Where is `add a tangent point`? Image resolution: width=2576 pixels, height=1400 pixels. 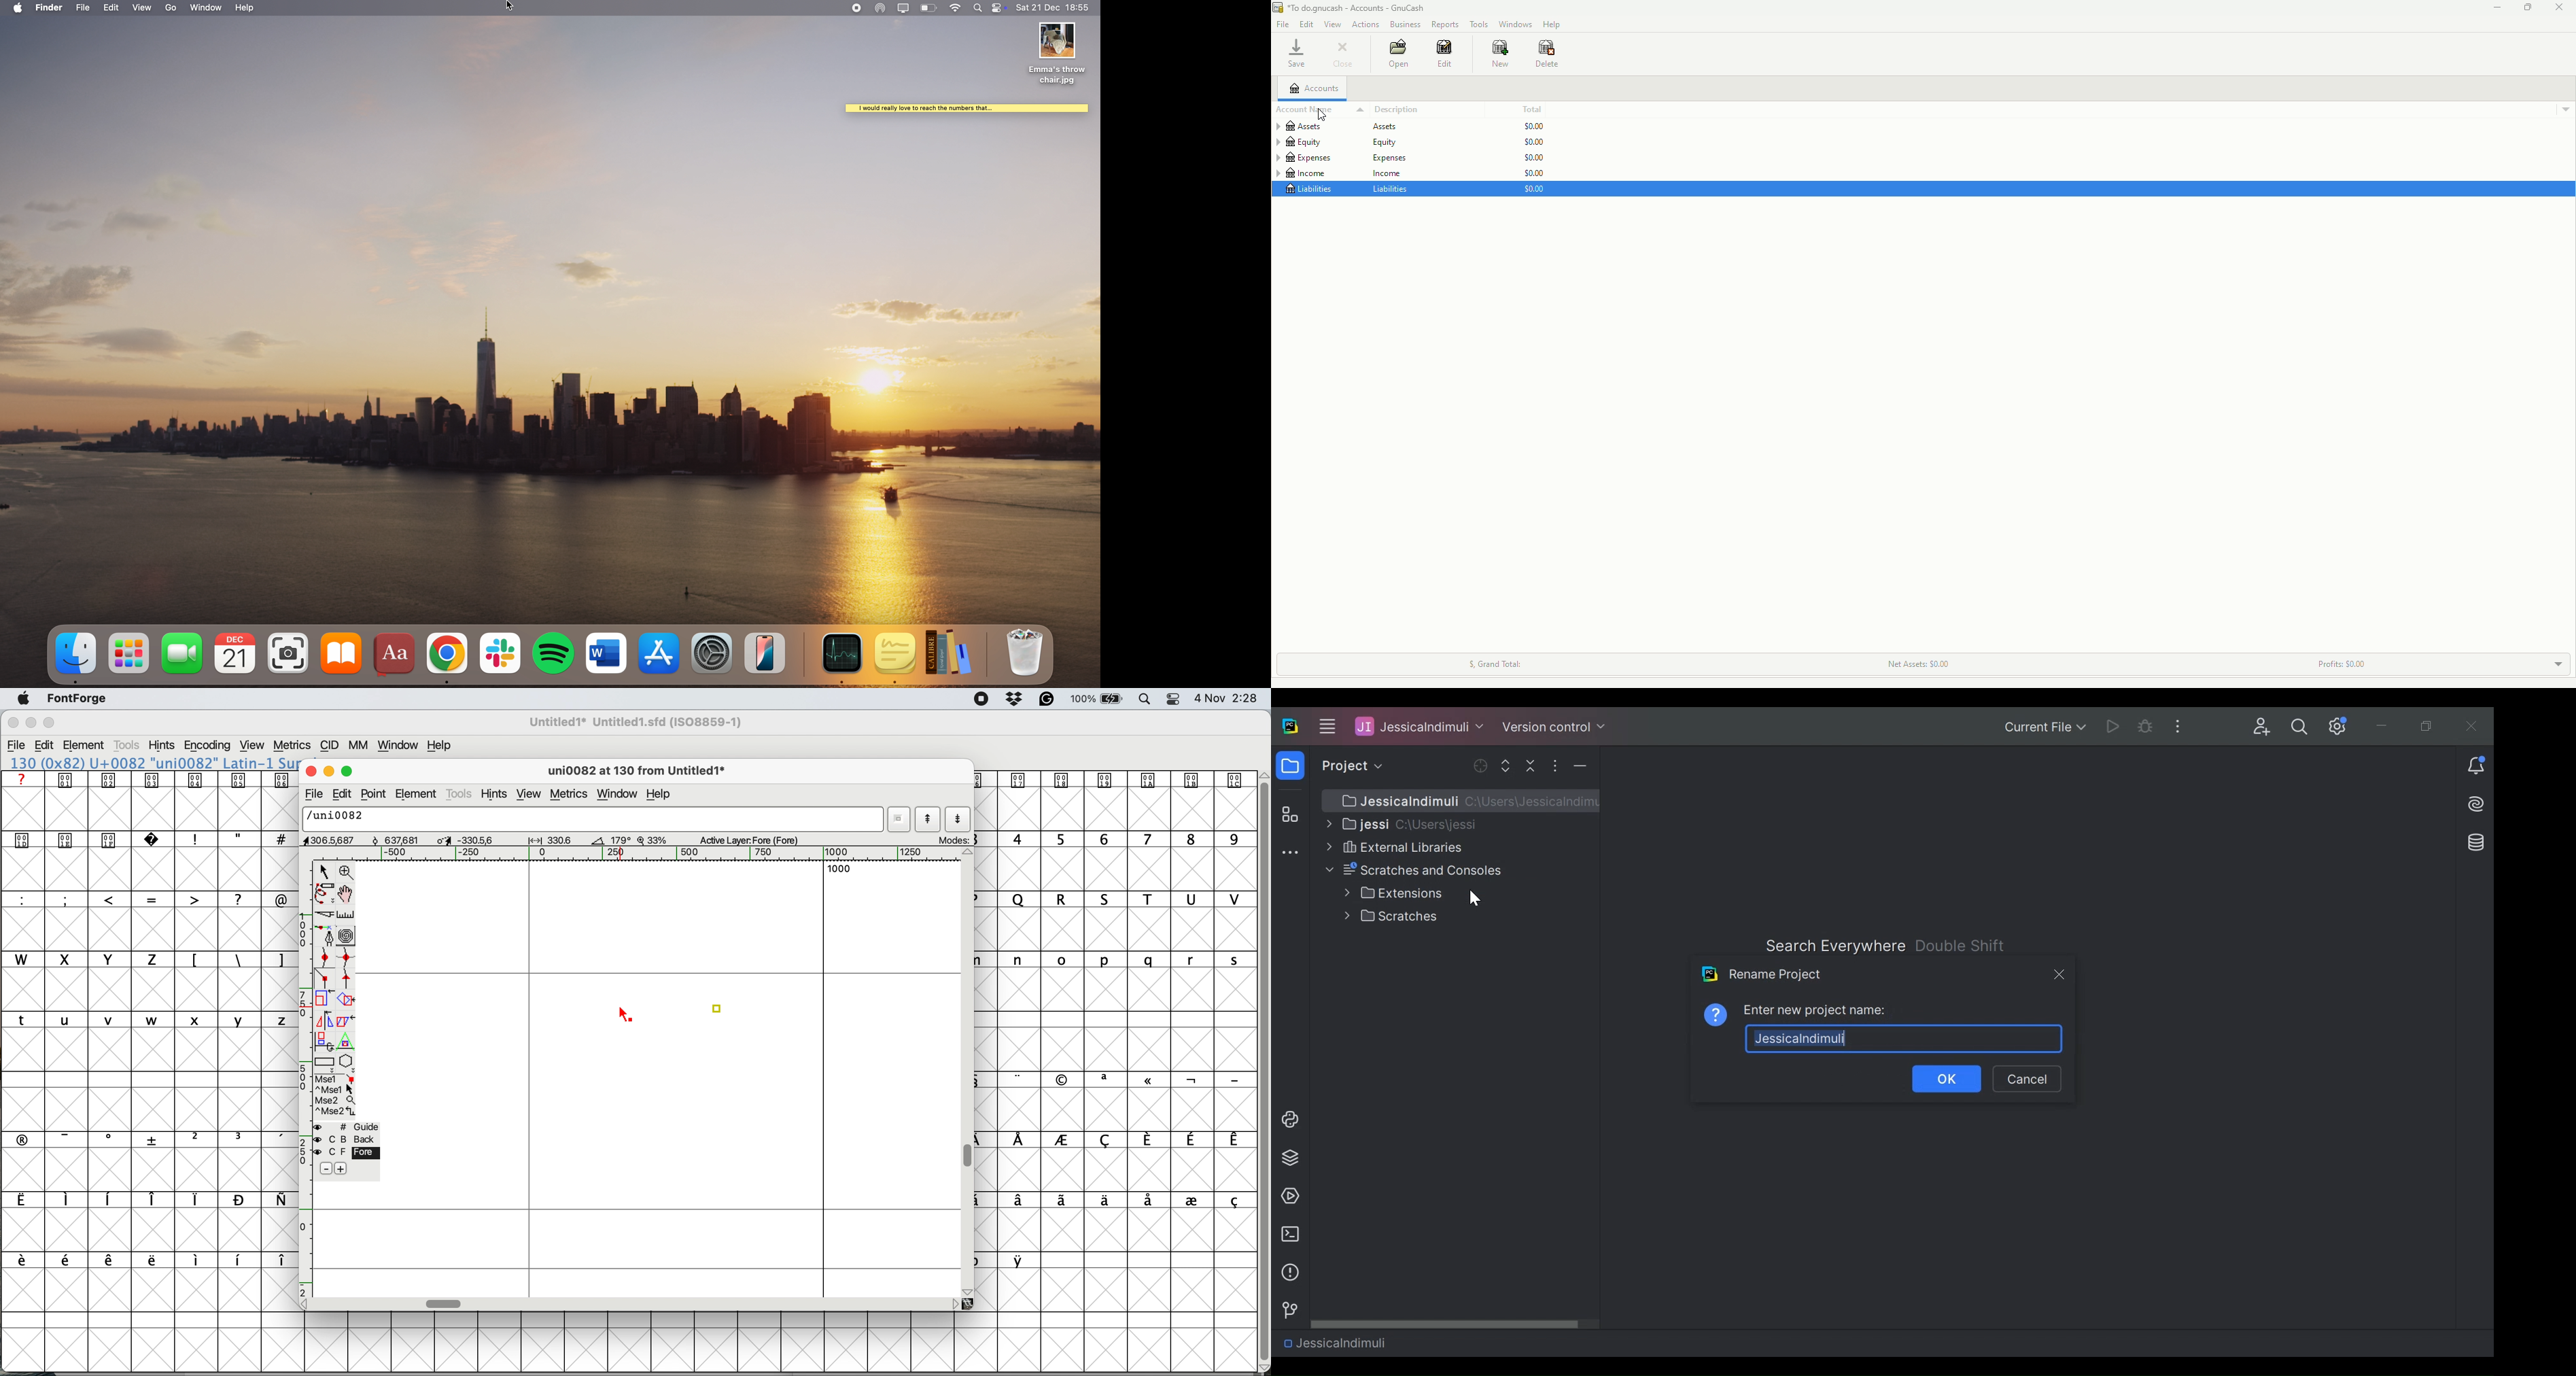 add a tangent point is located at coordinates (347, 979).